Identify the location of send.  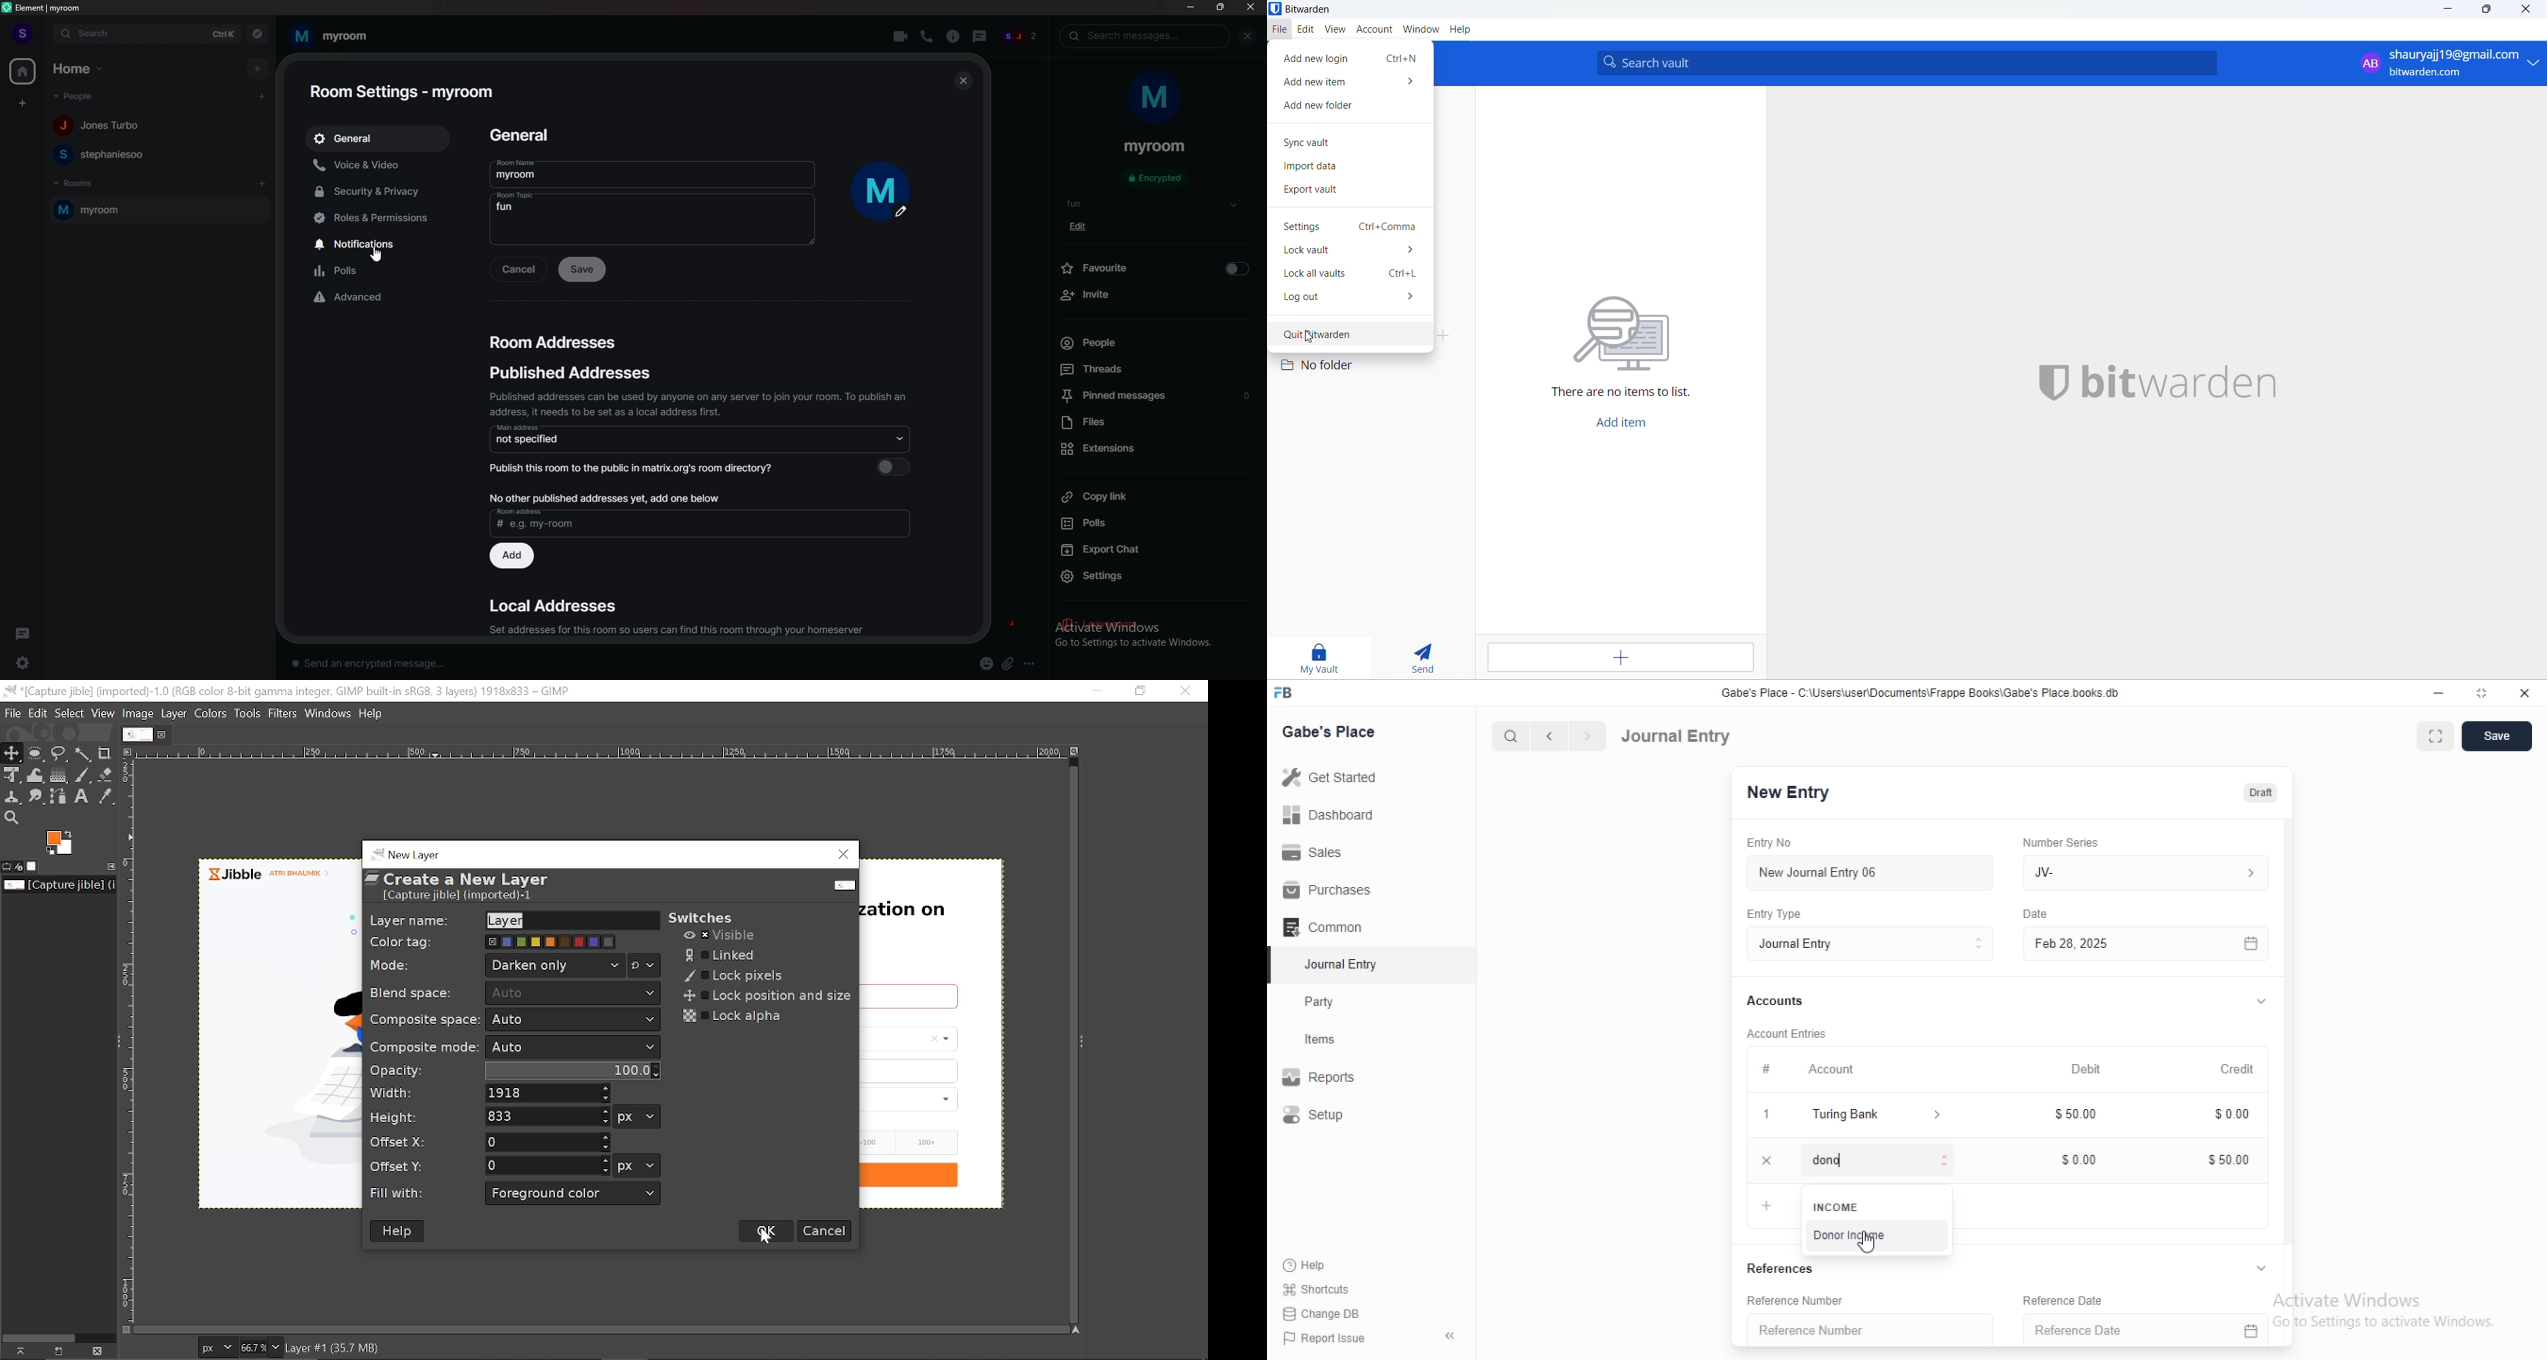
(1428, 657).